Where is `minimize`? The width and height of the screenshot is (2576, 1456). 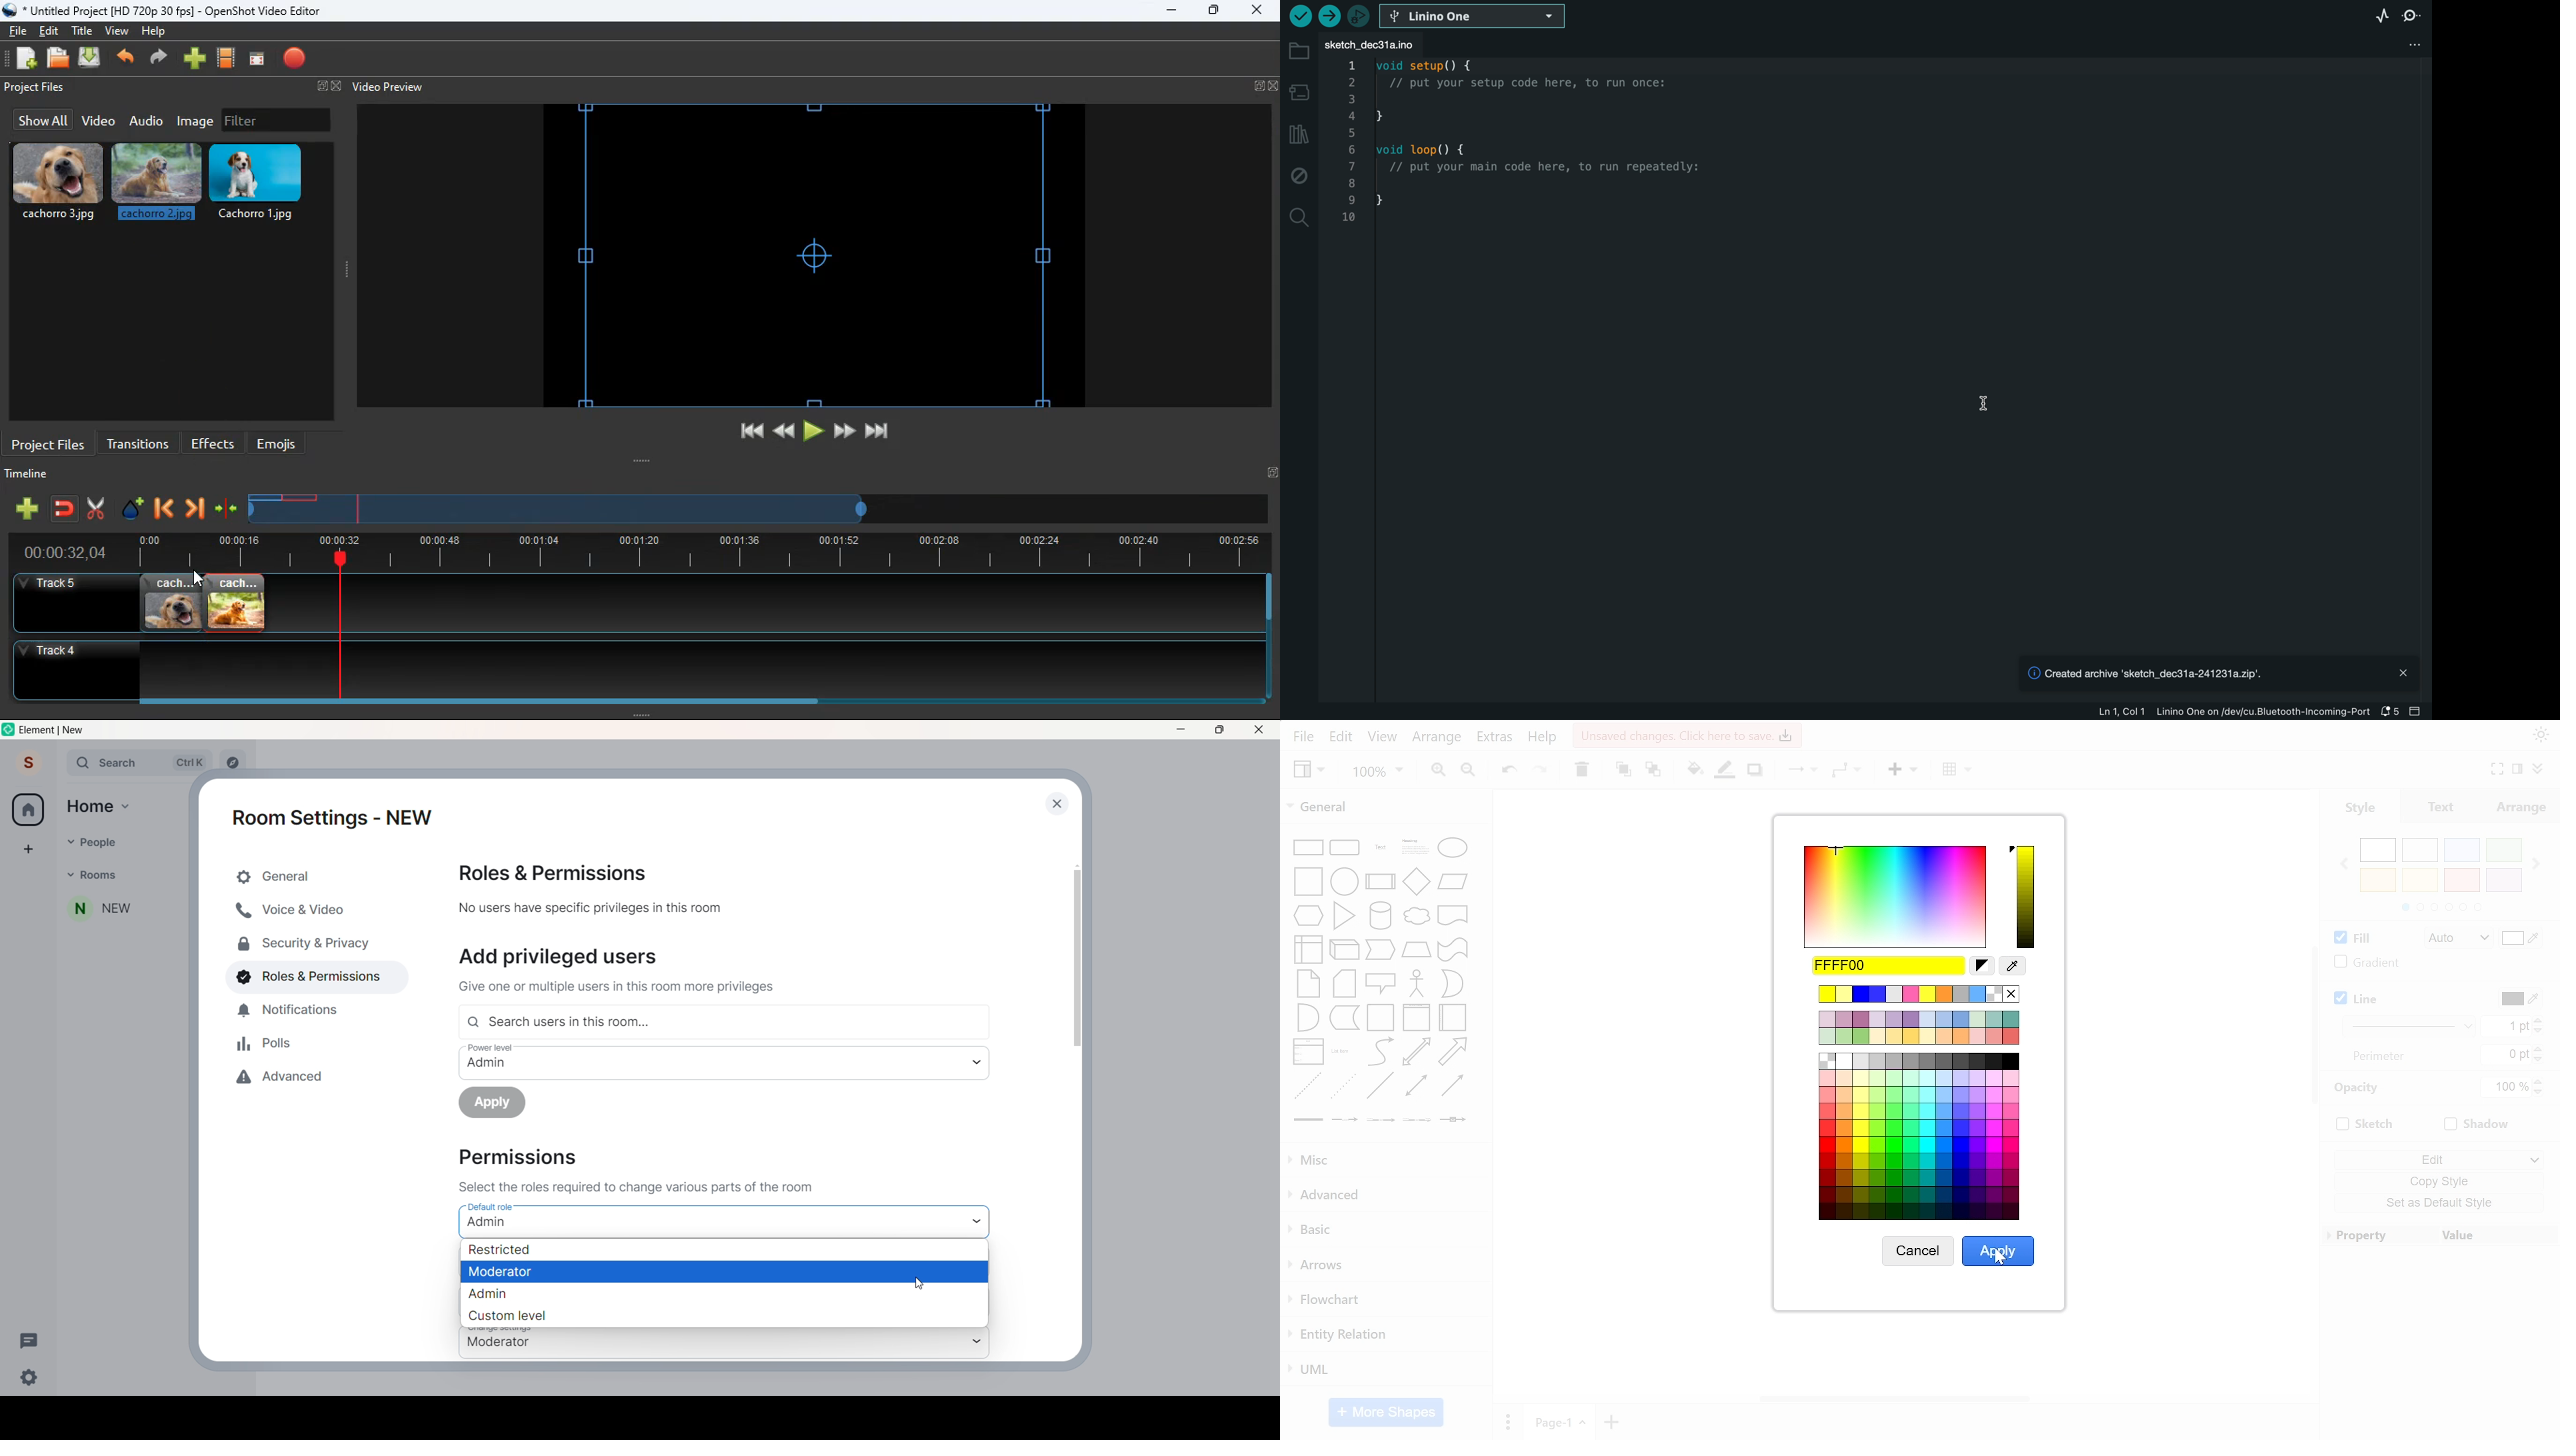 minimize is located at coordinates (1177, 730).